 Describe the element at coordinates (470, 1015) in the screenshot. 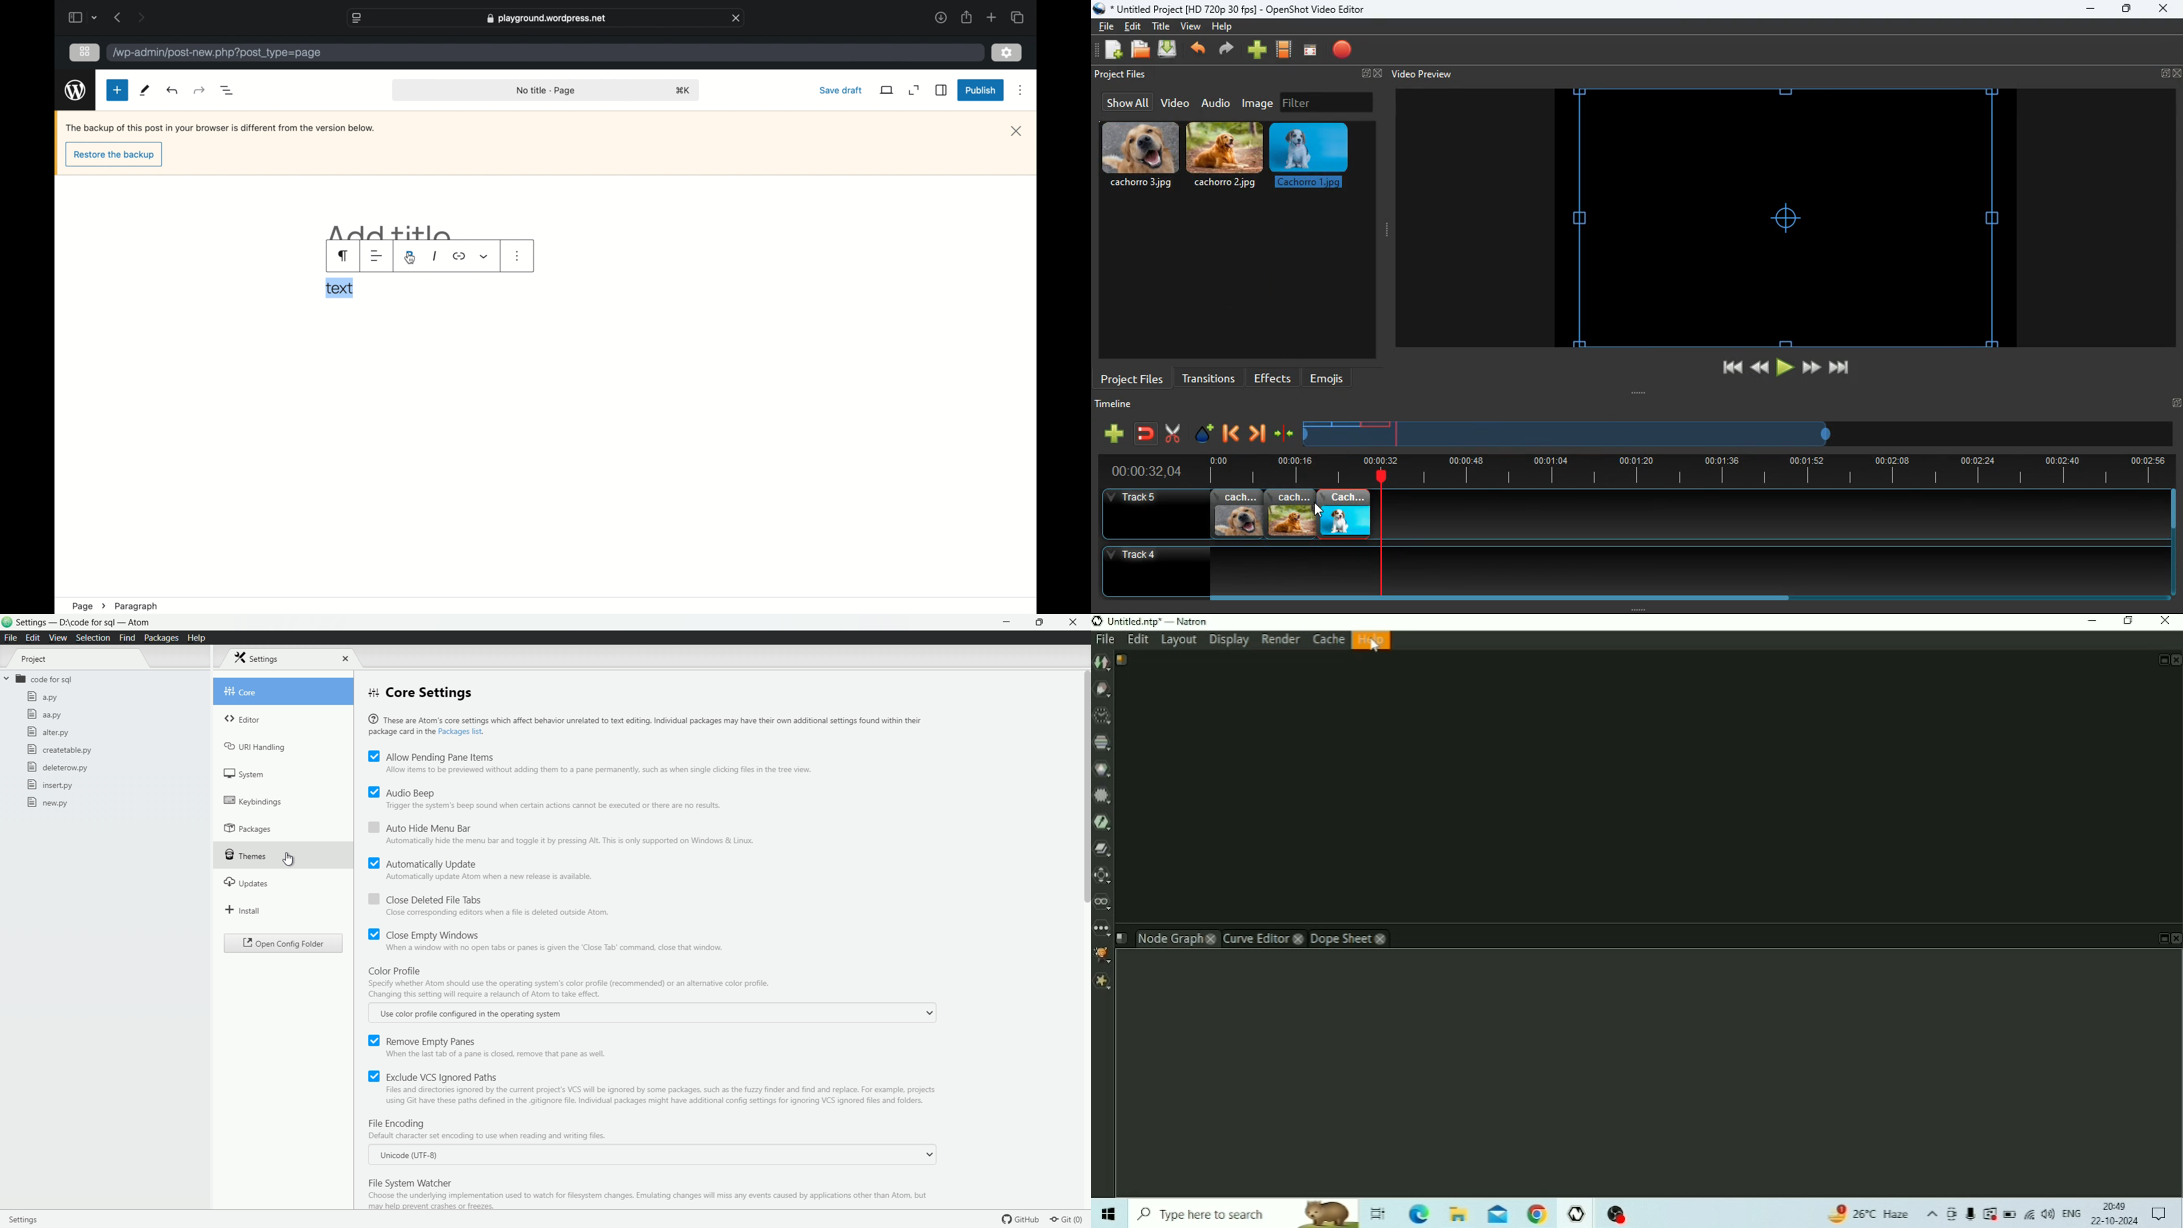

I see `use color profile configured in the operating system` at that location.